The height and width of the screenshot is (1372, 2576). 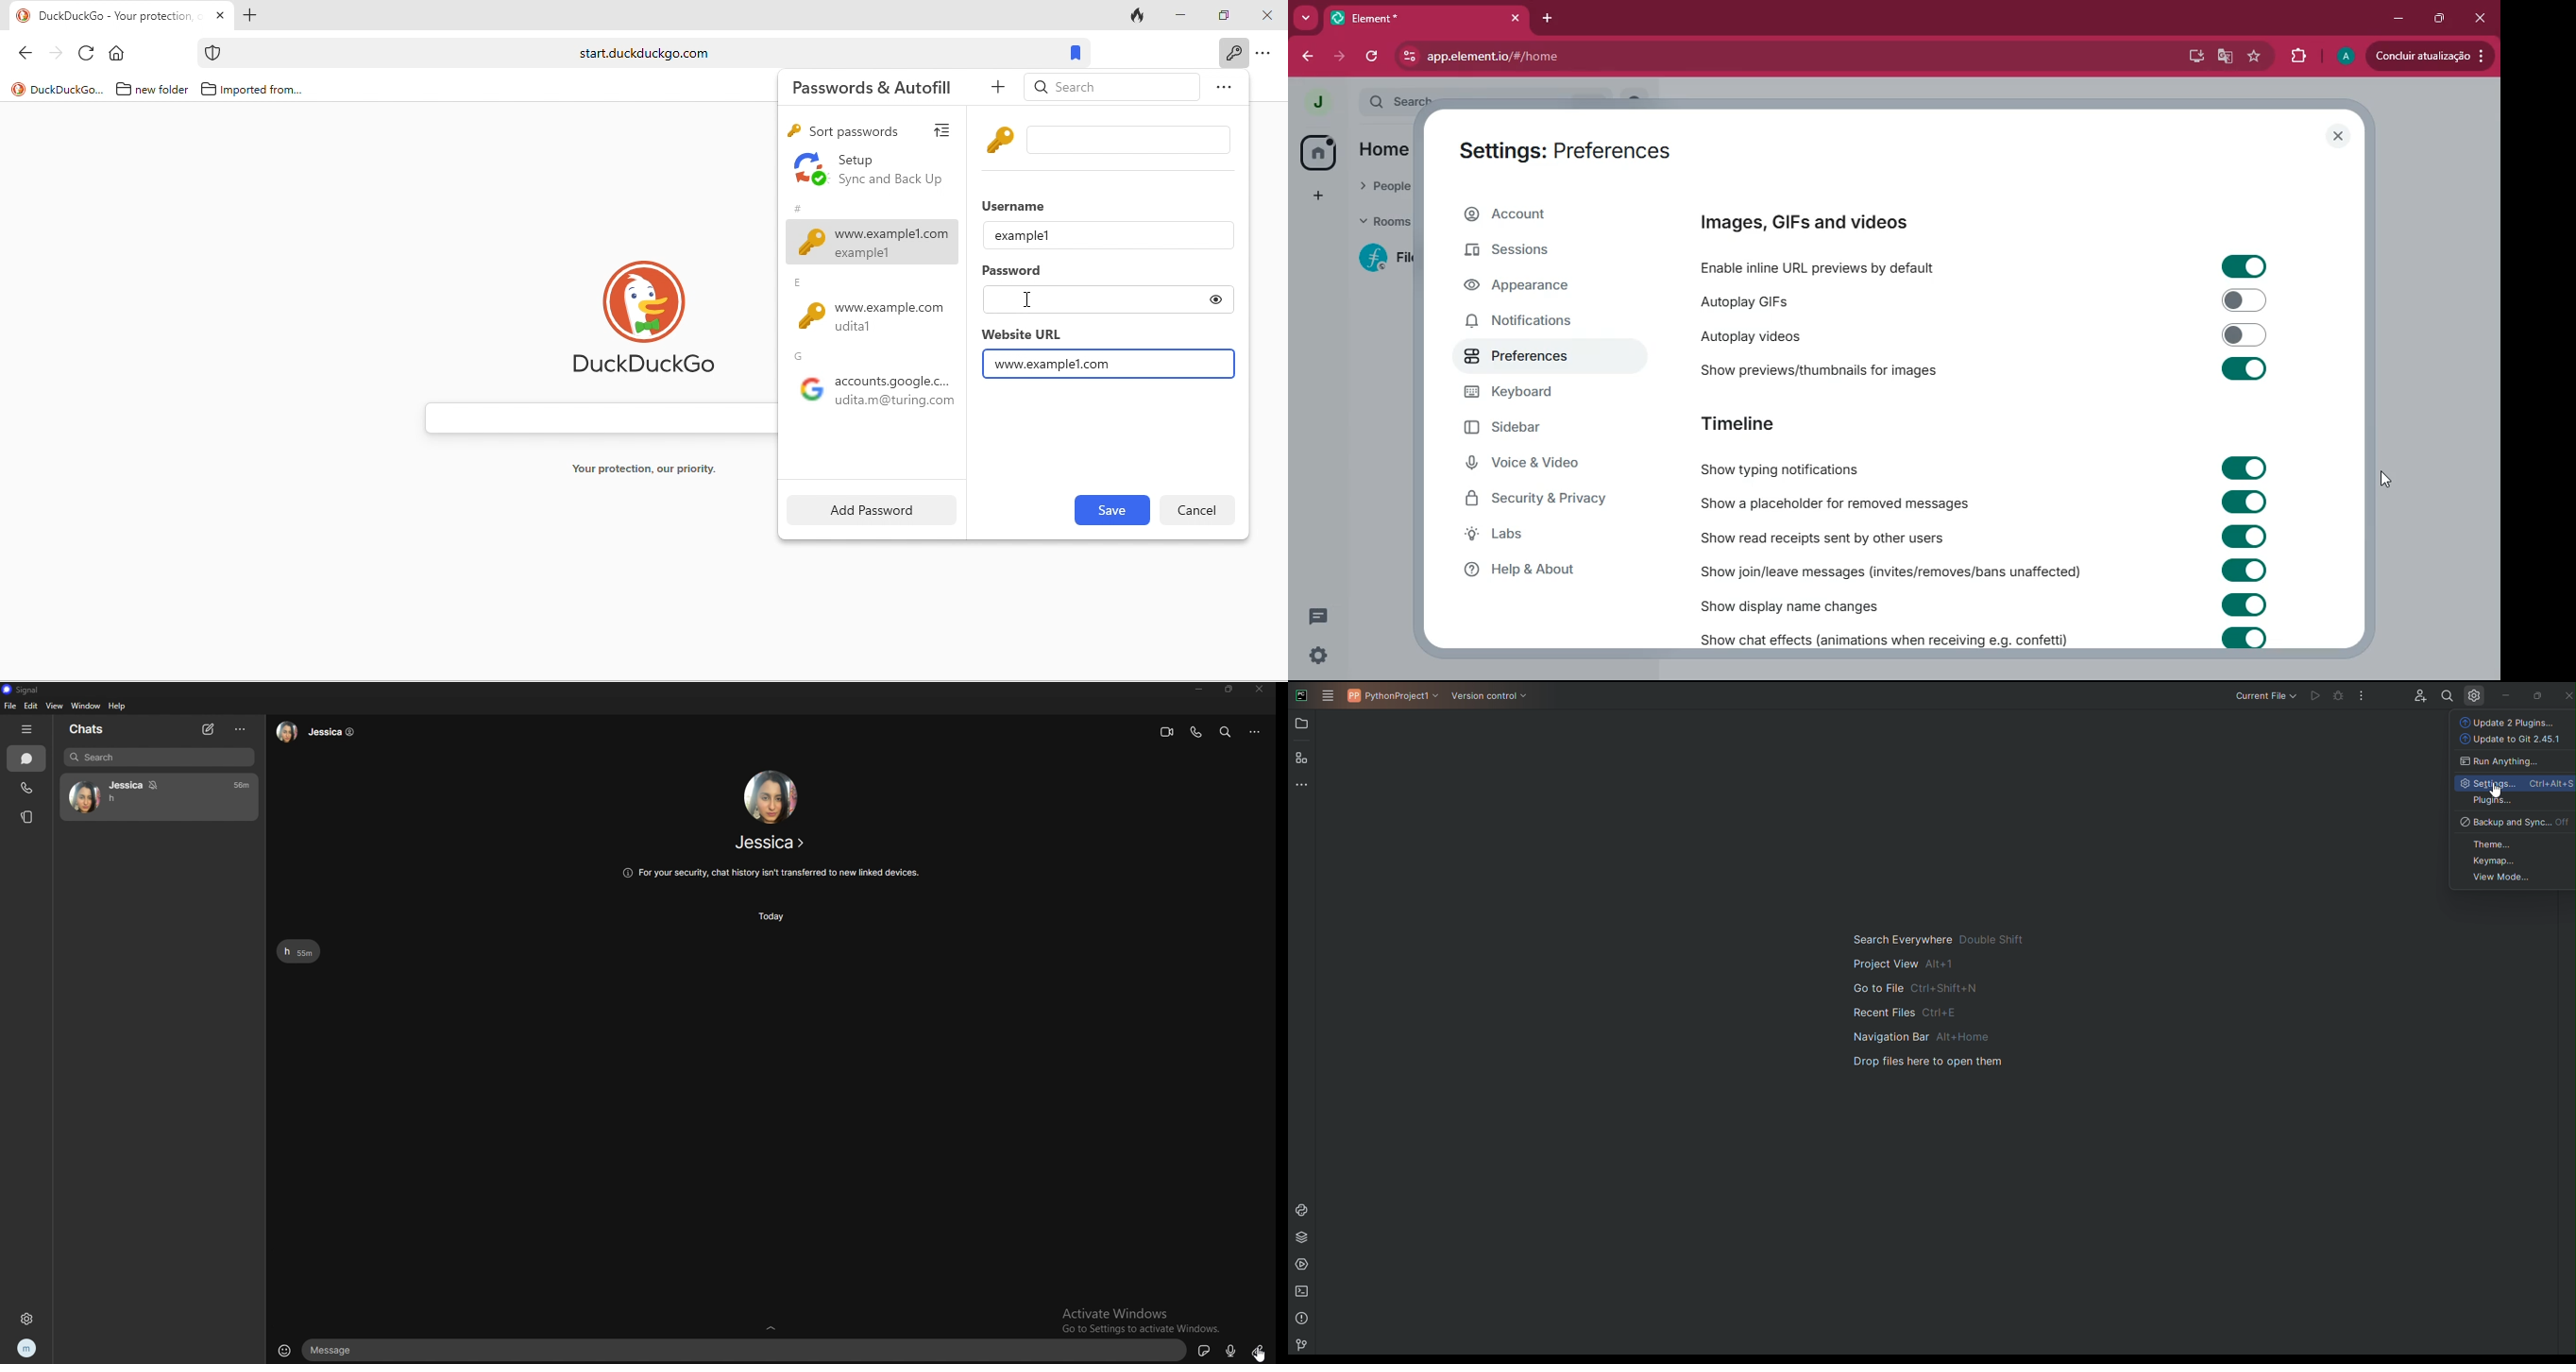 What do you see at coordinates (2487, 878) in the screenshot?
I see `View Mode` at bounding box center [2487, 878].